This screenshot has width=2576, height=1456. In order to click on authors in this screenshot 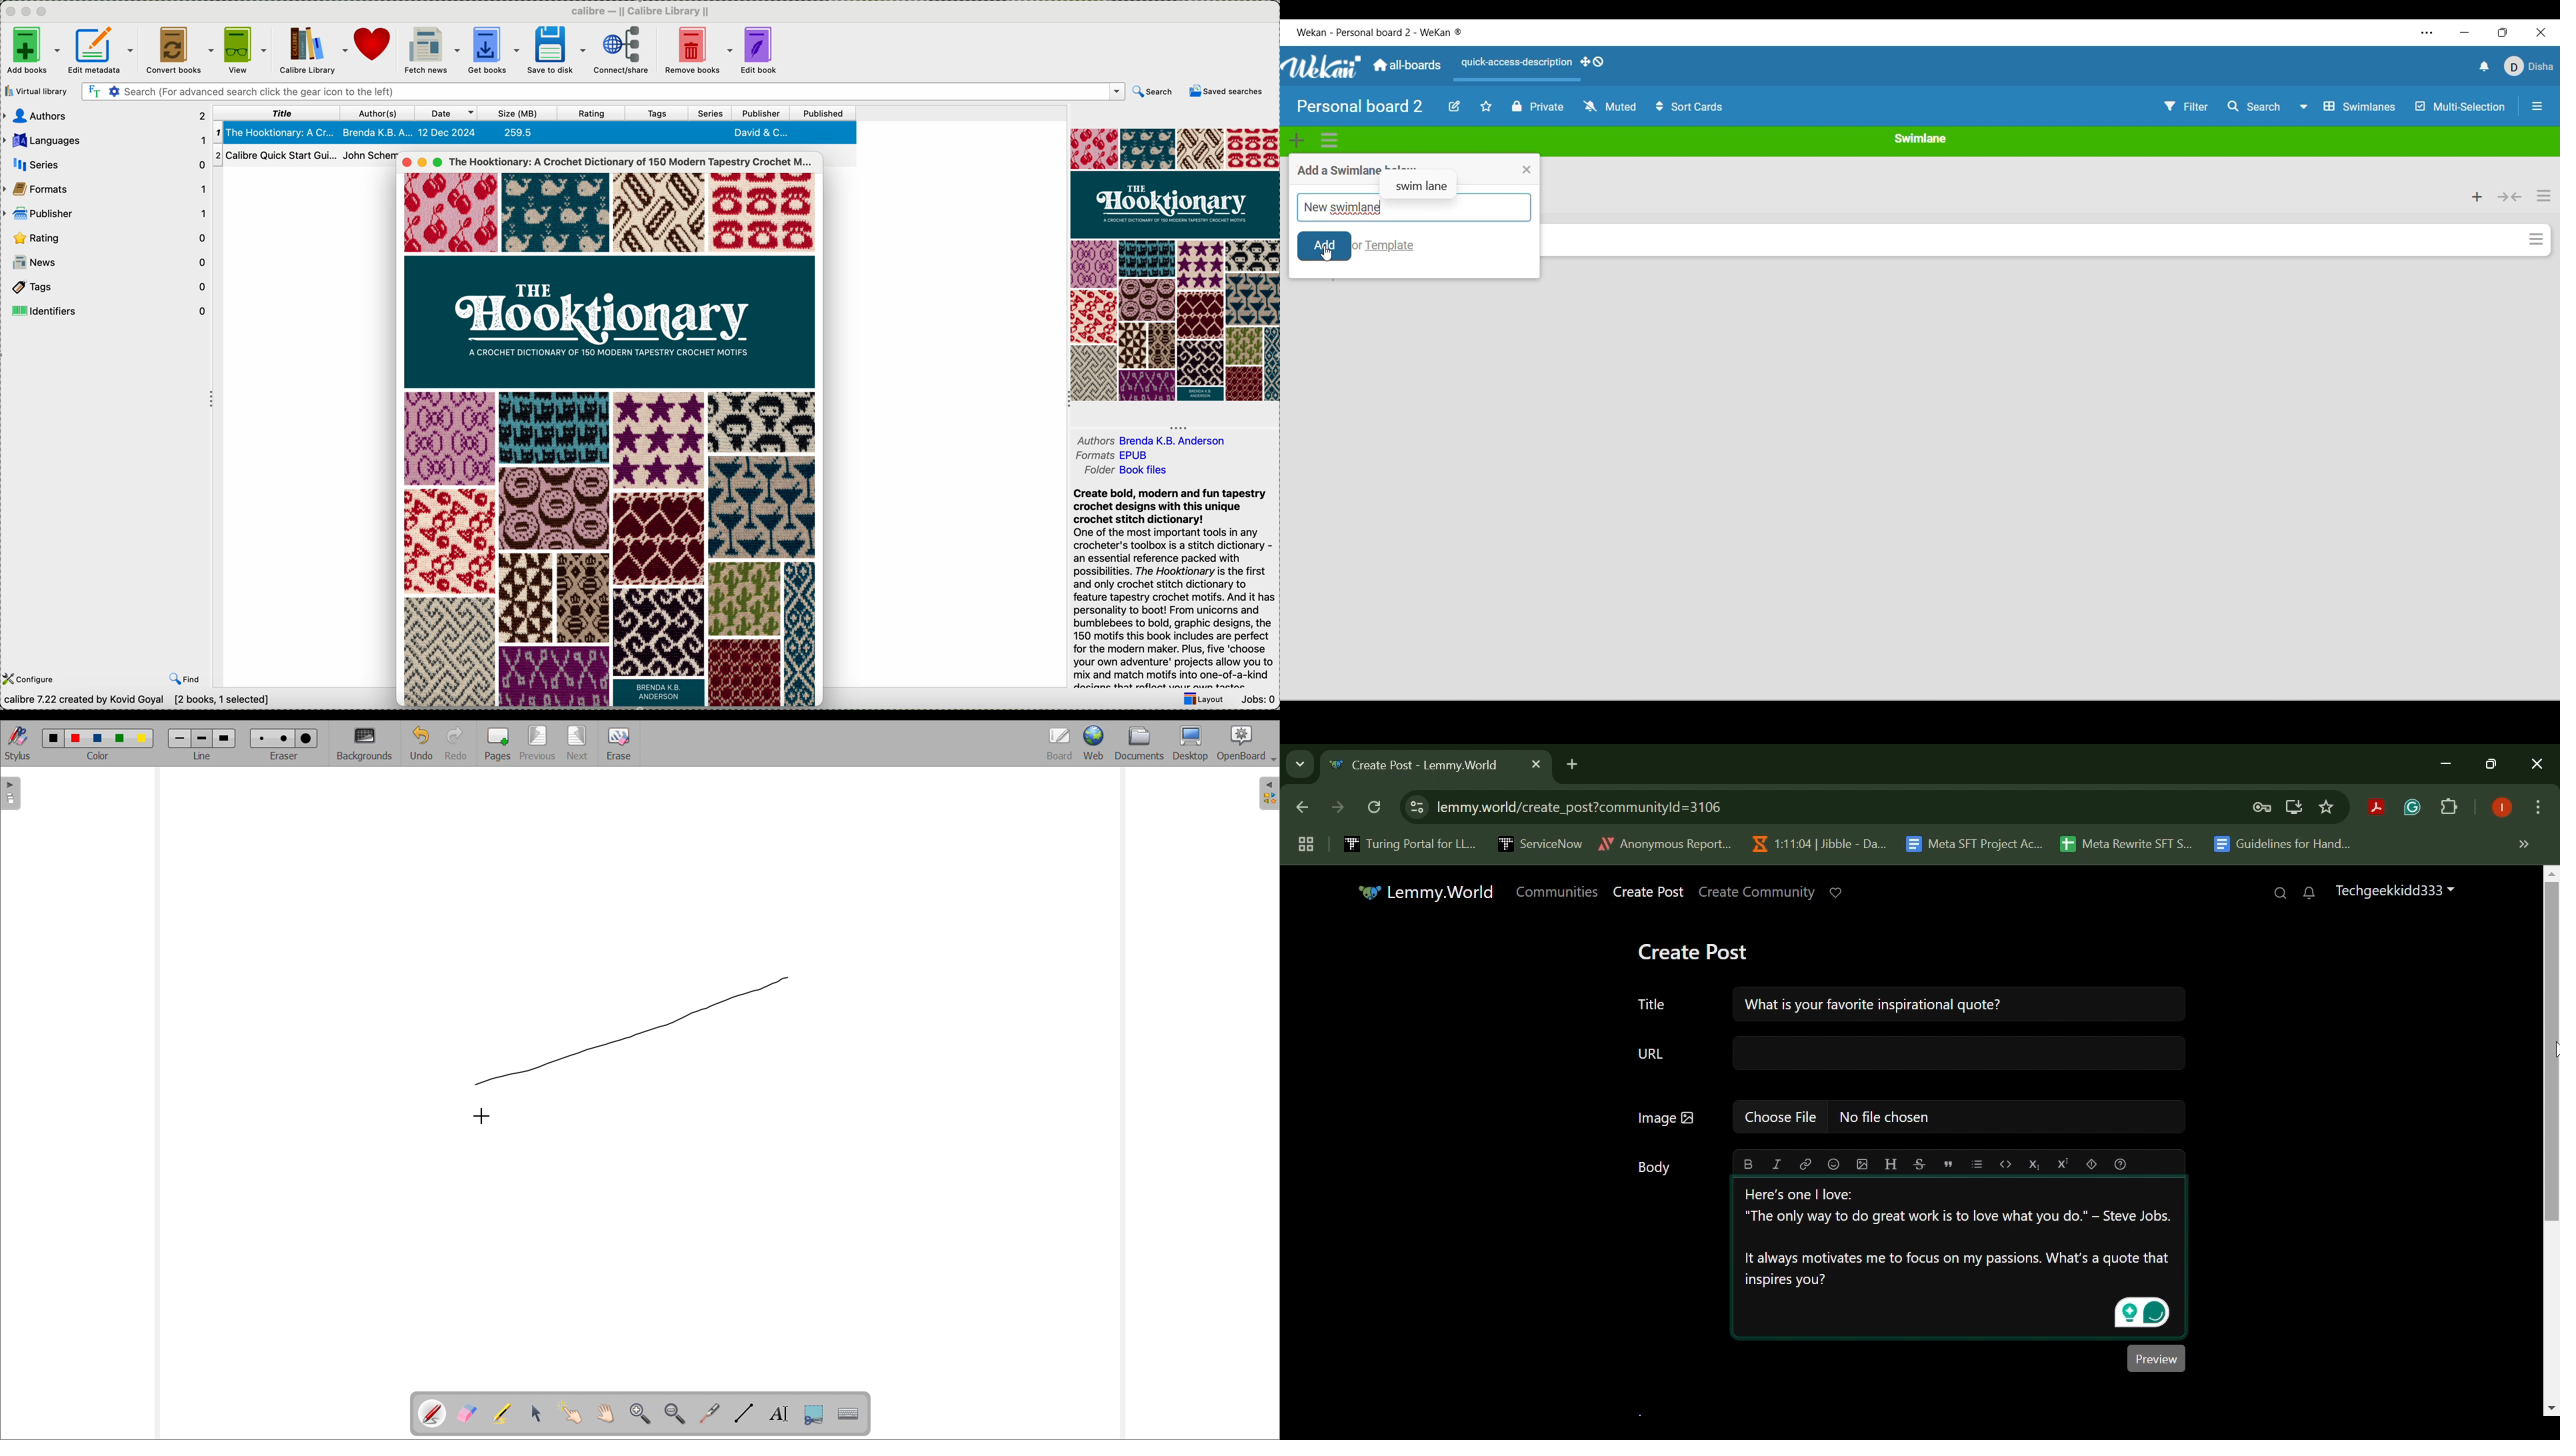, I will do `click(1152, 436)`.